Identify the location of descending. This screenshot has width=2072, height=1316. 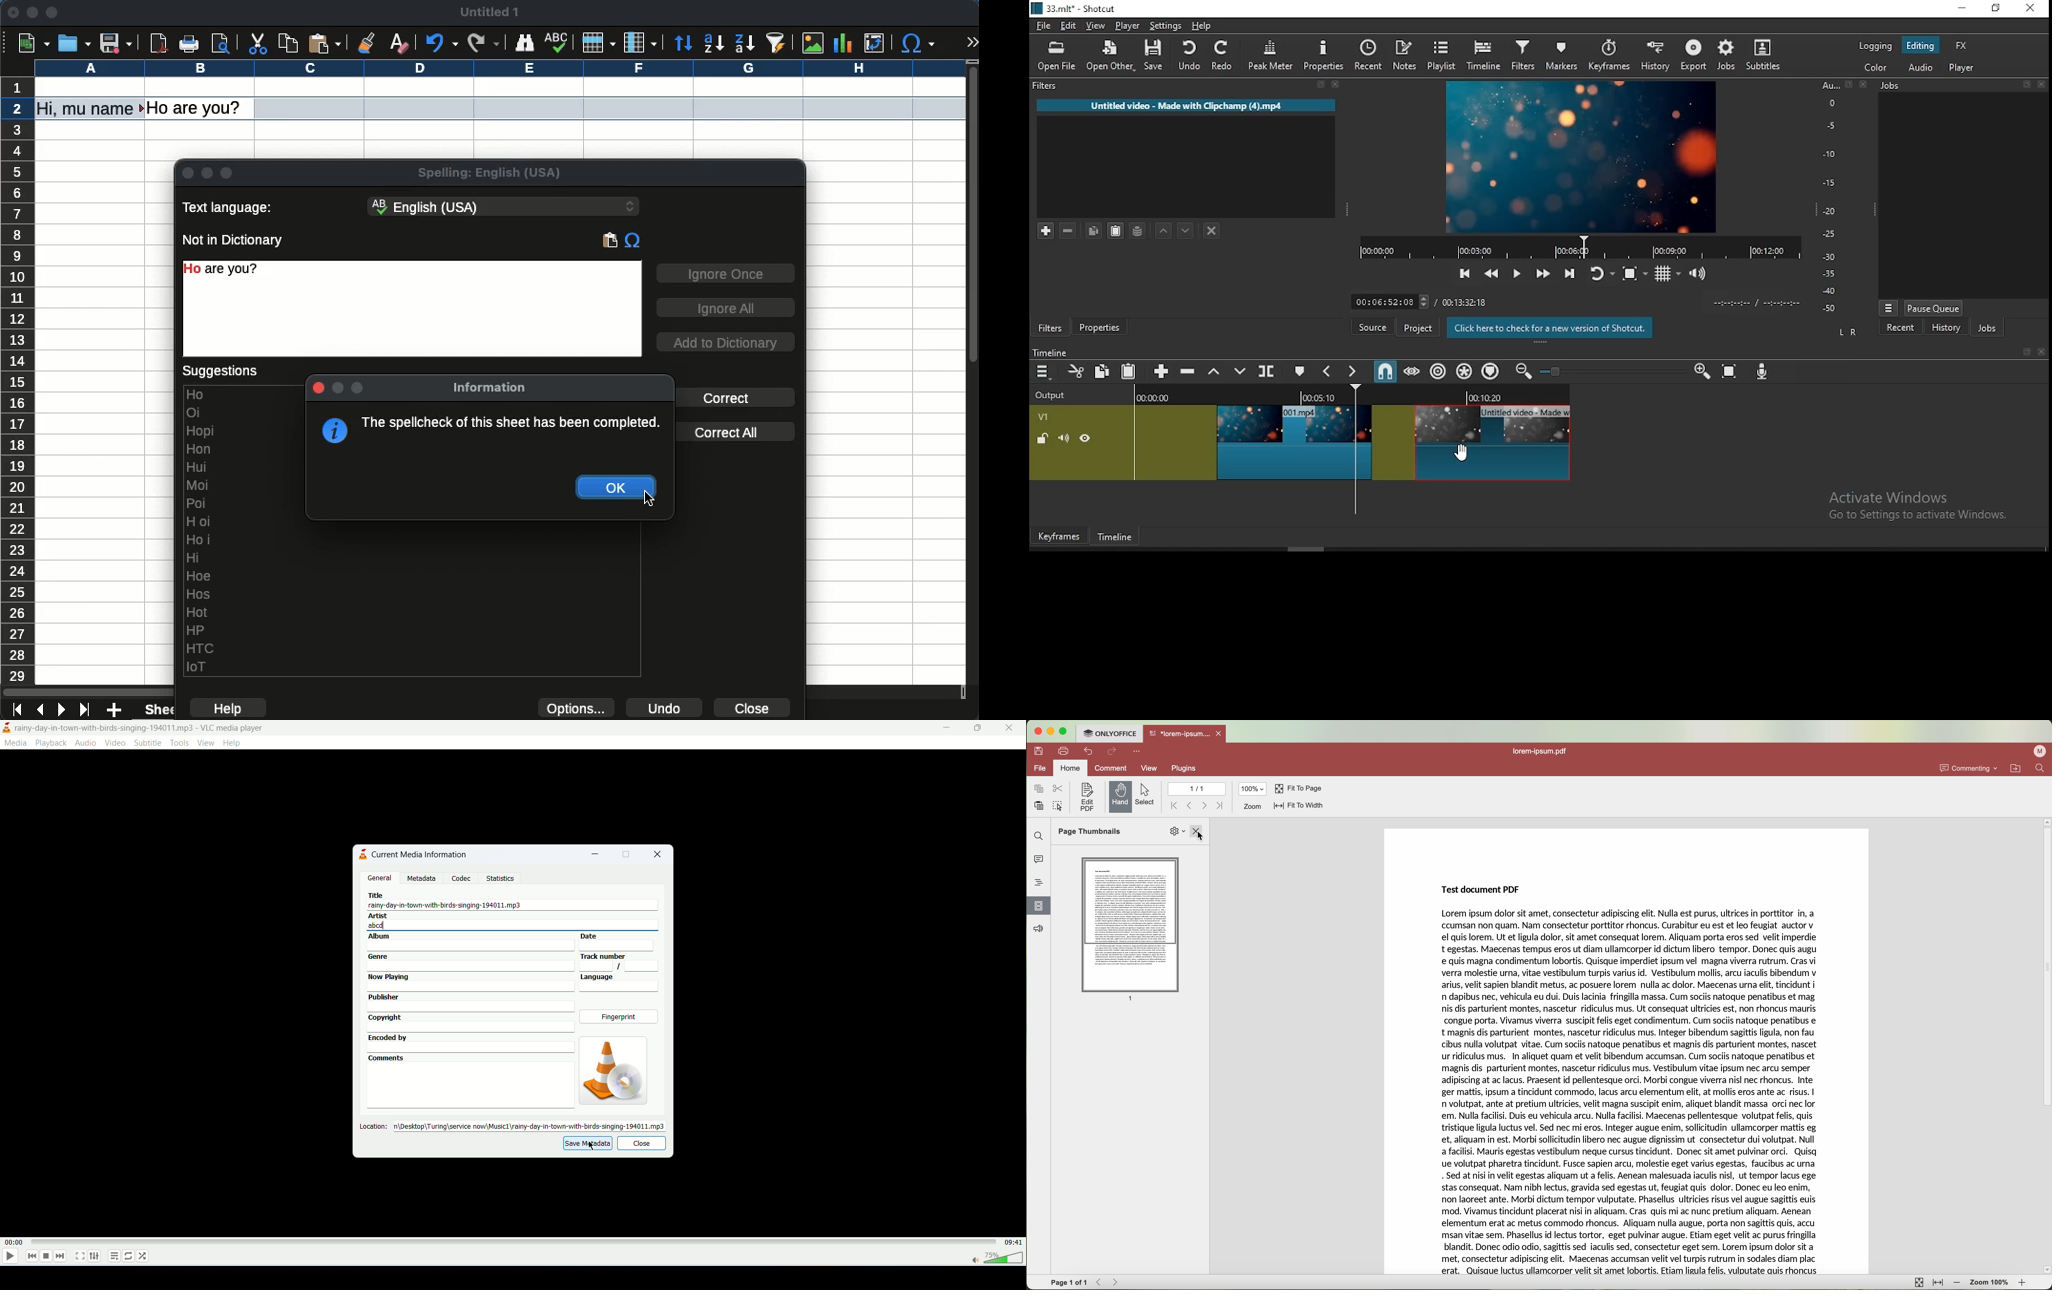
(745, 43).